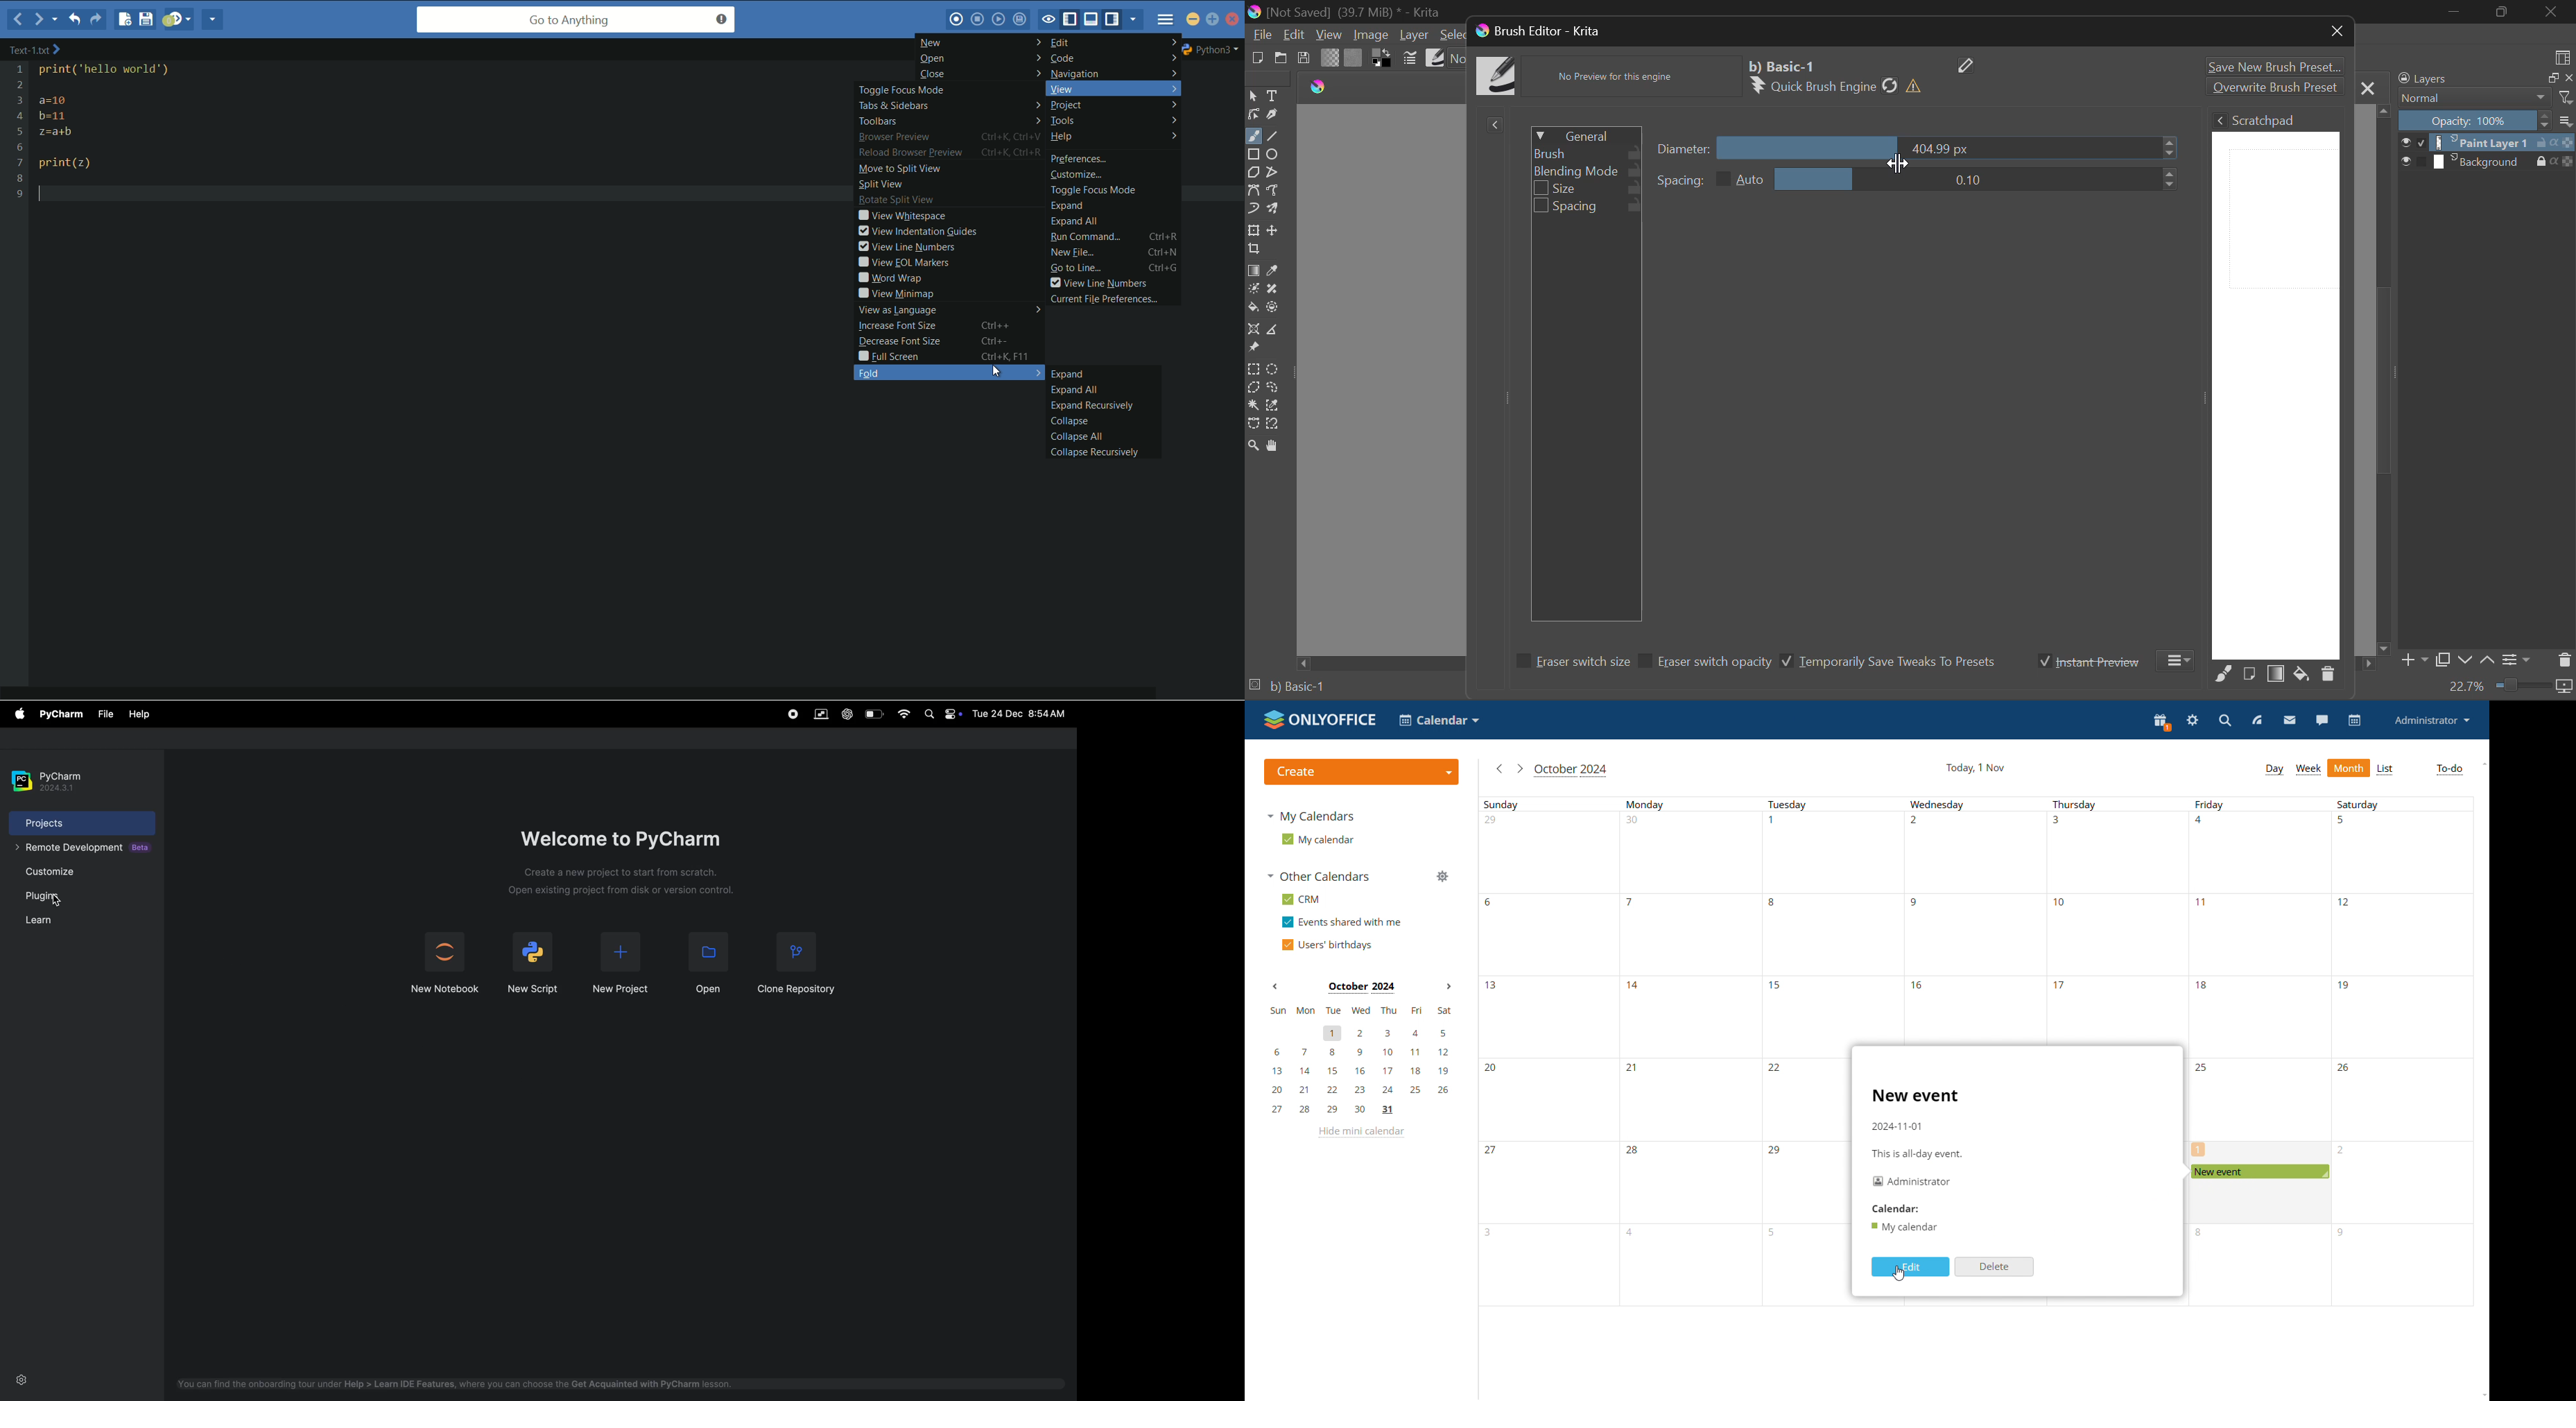 The image size is (2576, 1428). Describe the element at coordinates (1537, 31) in the screenshot. I see `Brush Editor- Krita` at that location.